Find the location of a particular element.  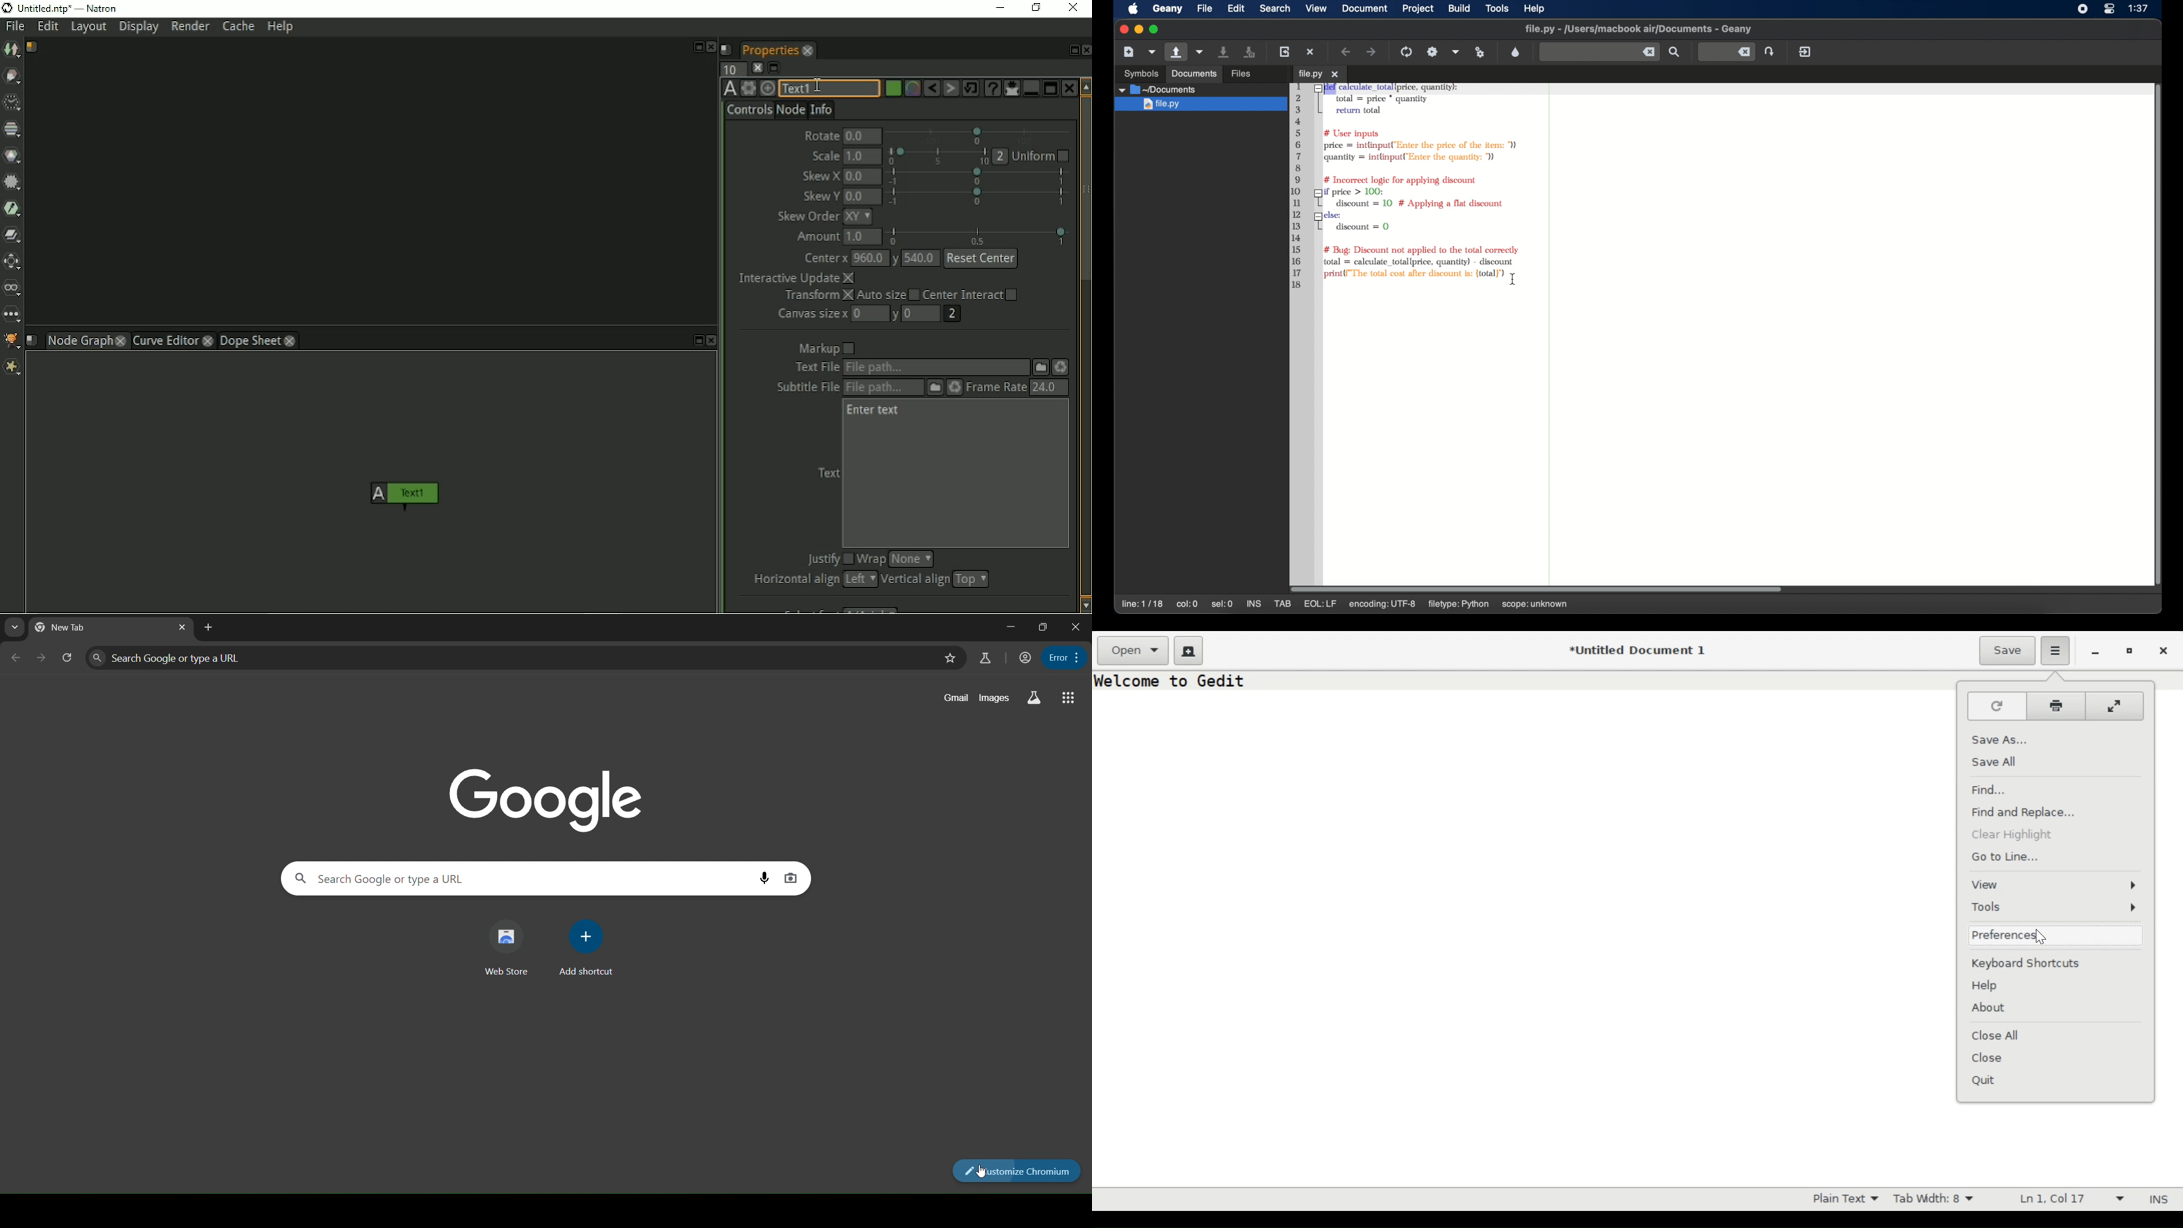

tab is located at coordinates (1283, 604).